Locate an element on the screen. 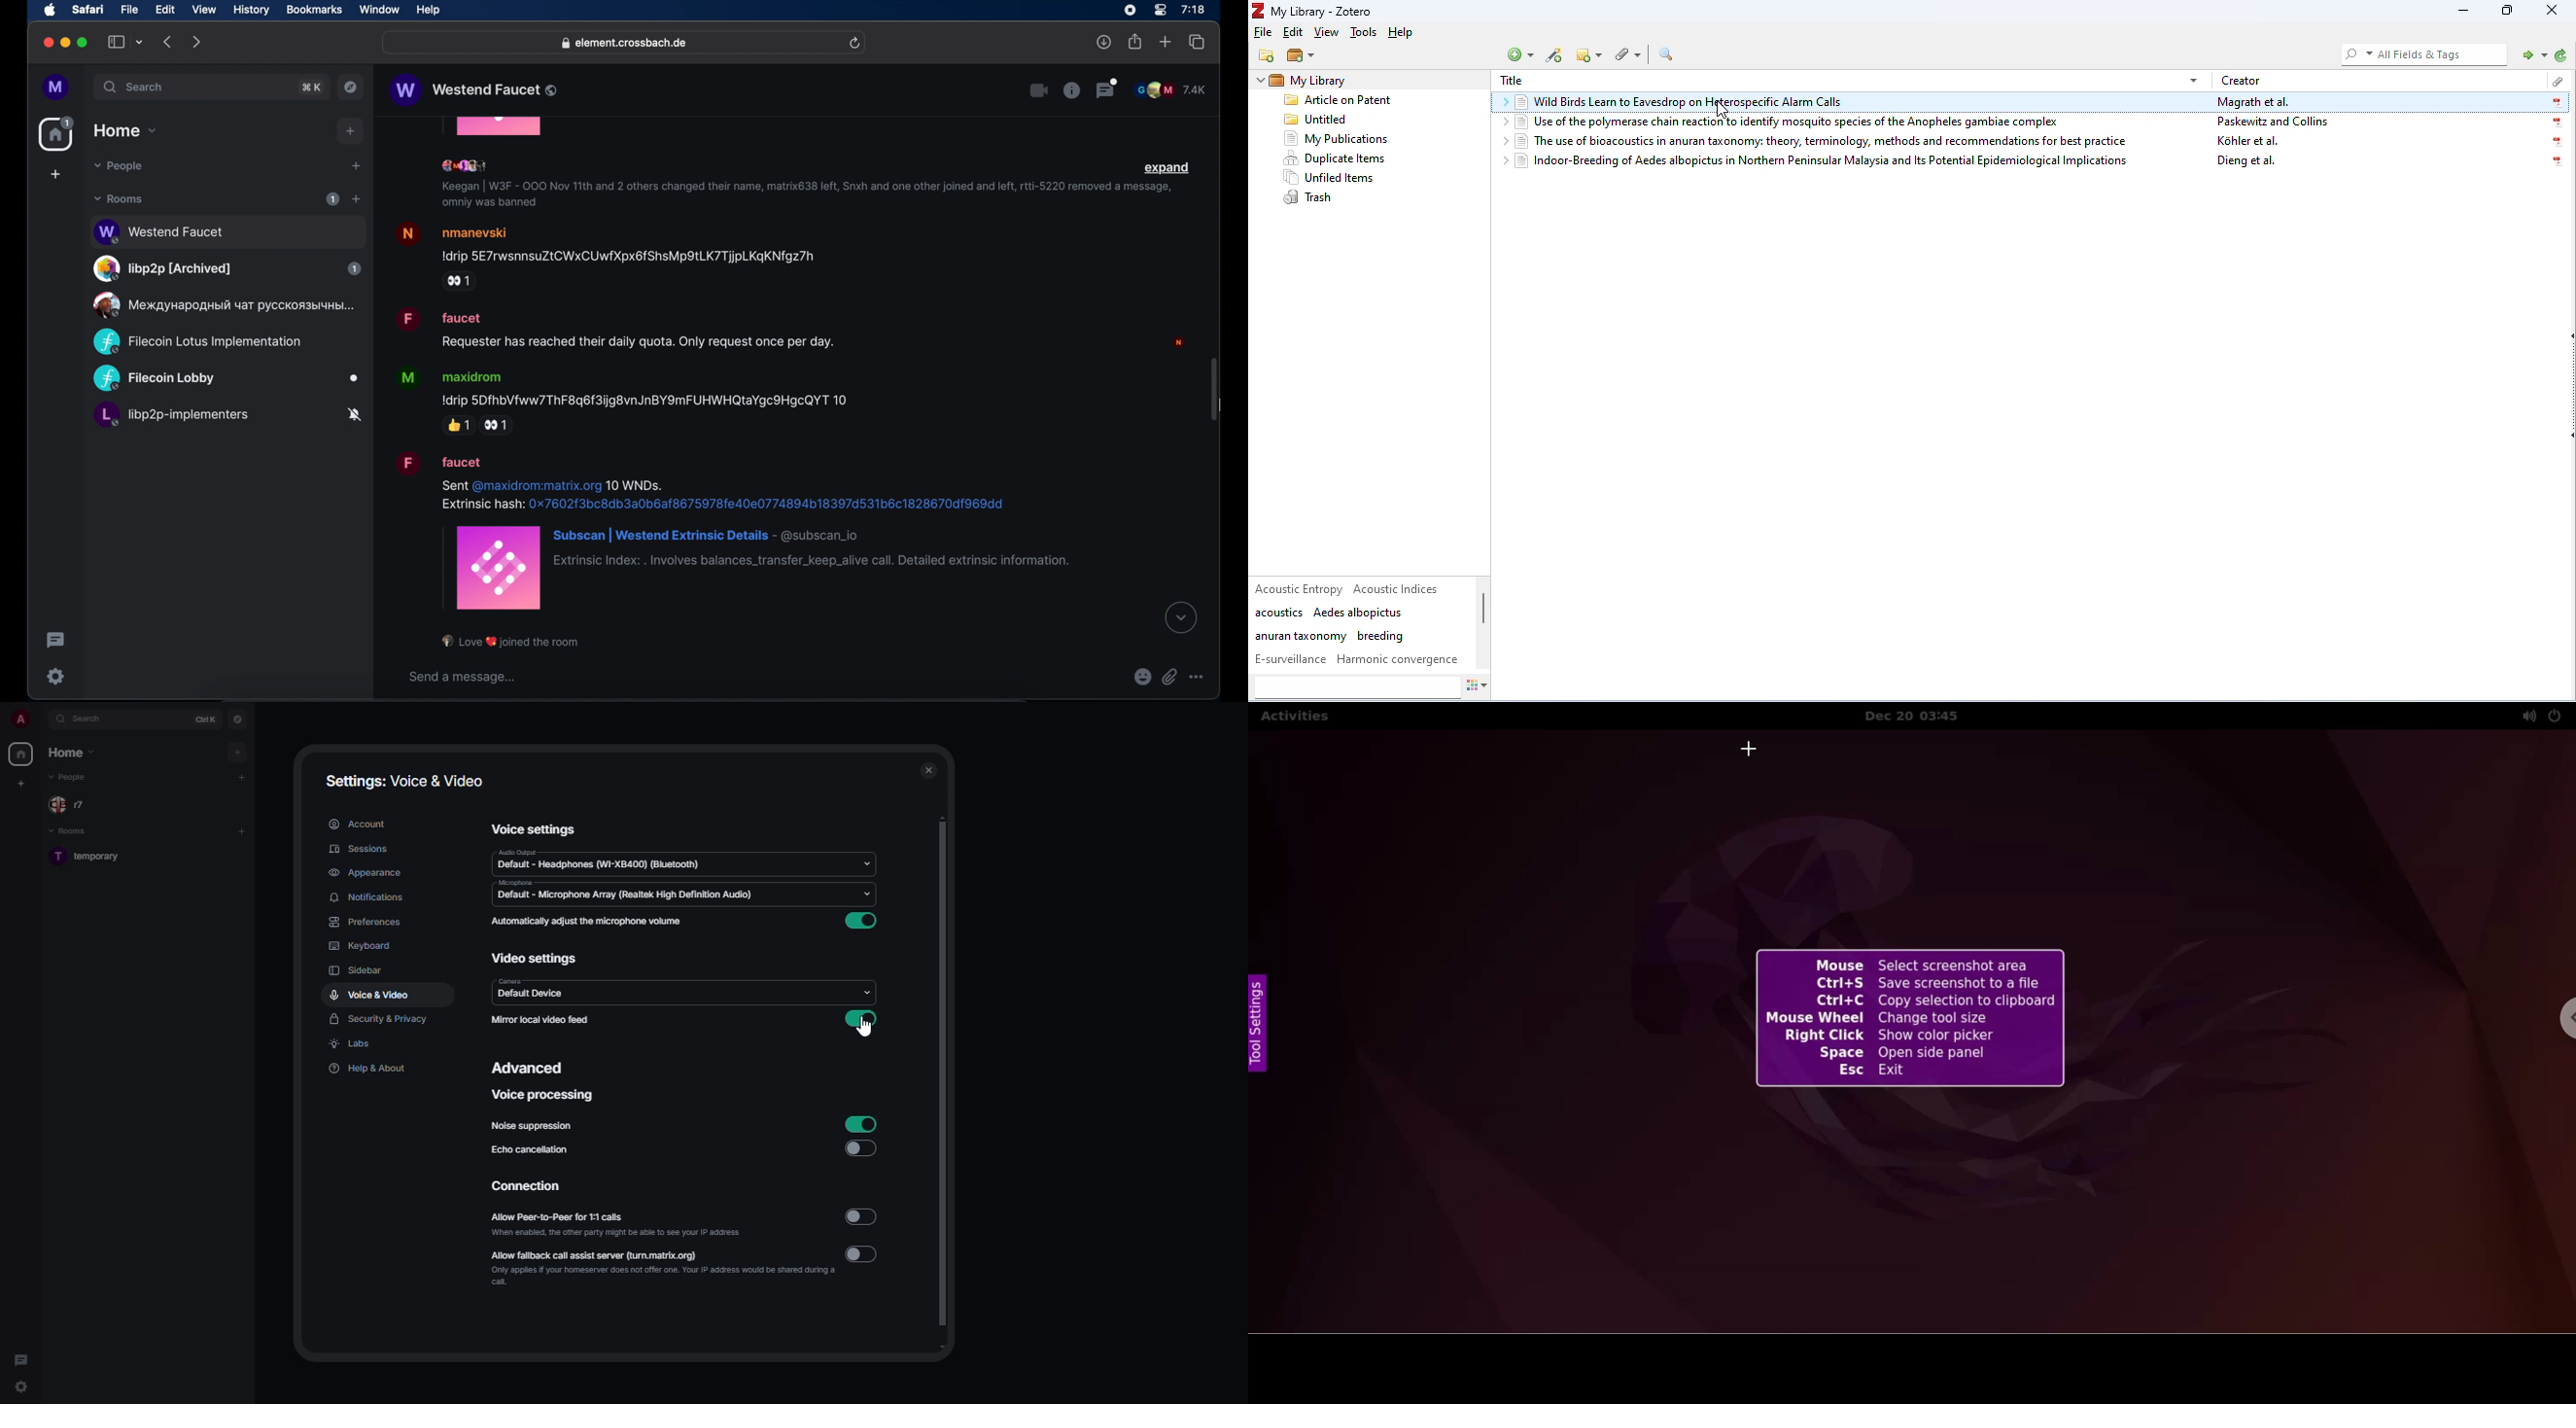 The height and width of the screenshot is (1428, 2576). downloads is located at coordinates (1105, 42).